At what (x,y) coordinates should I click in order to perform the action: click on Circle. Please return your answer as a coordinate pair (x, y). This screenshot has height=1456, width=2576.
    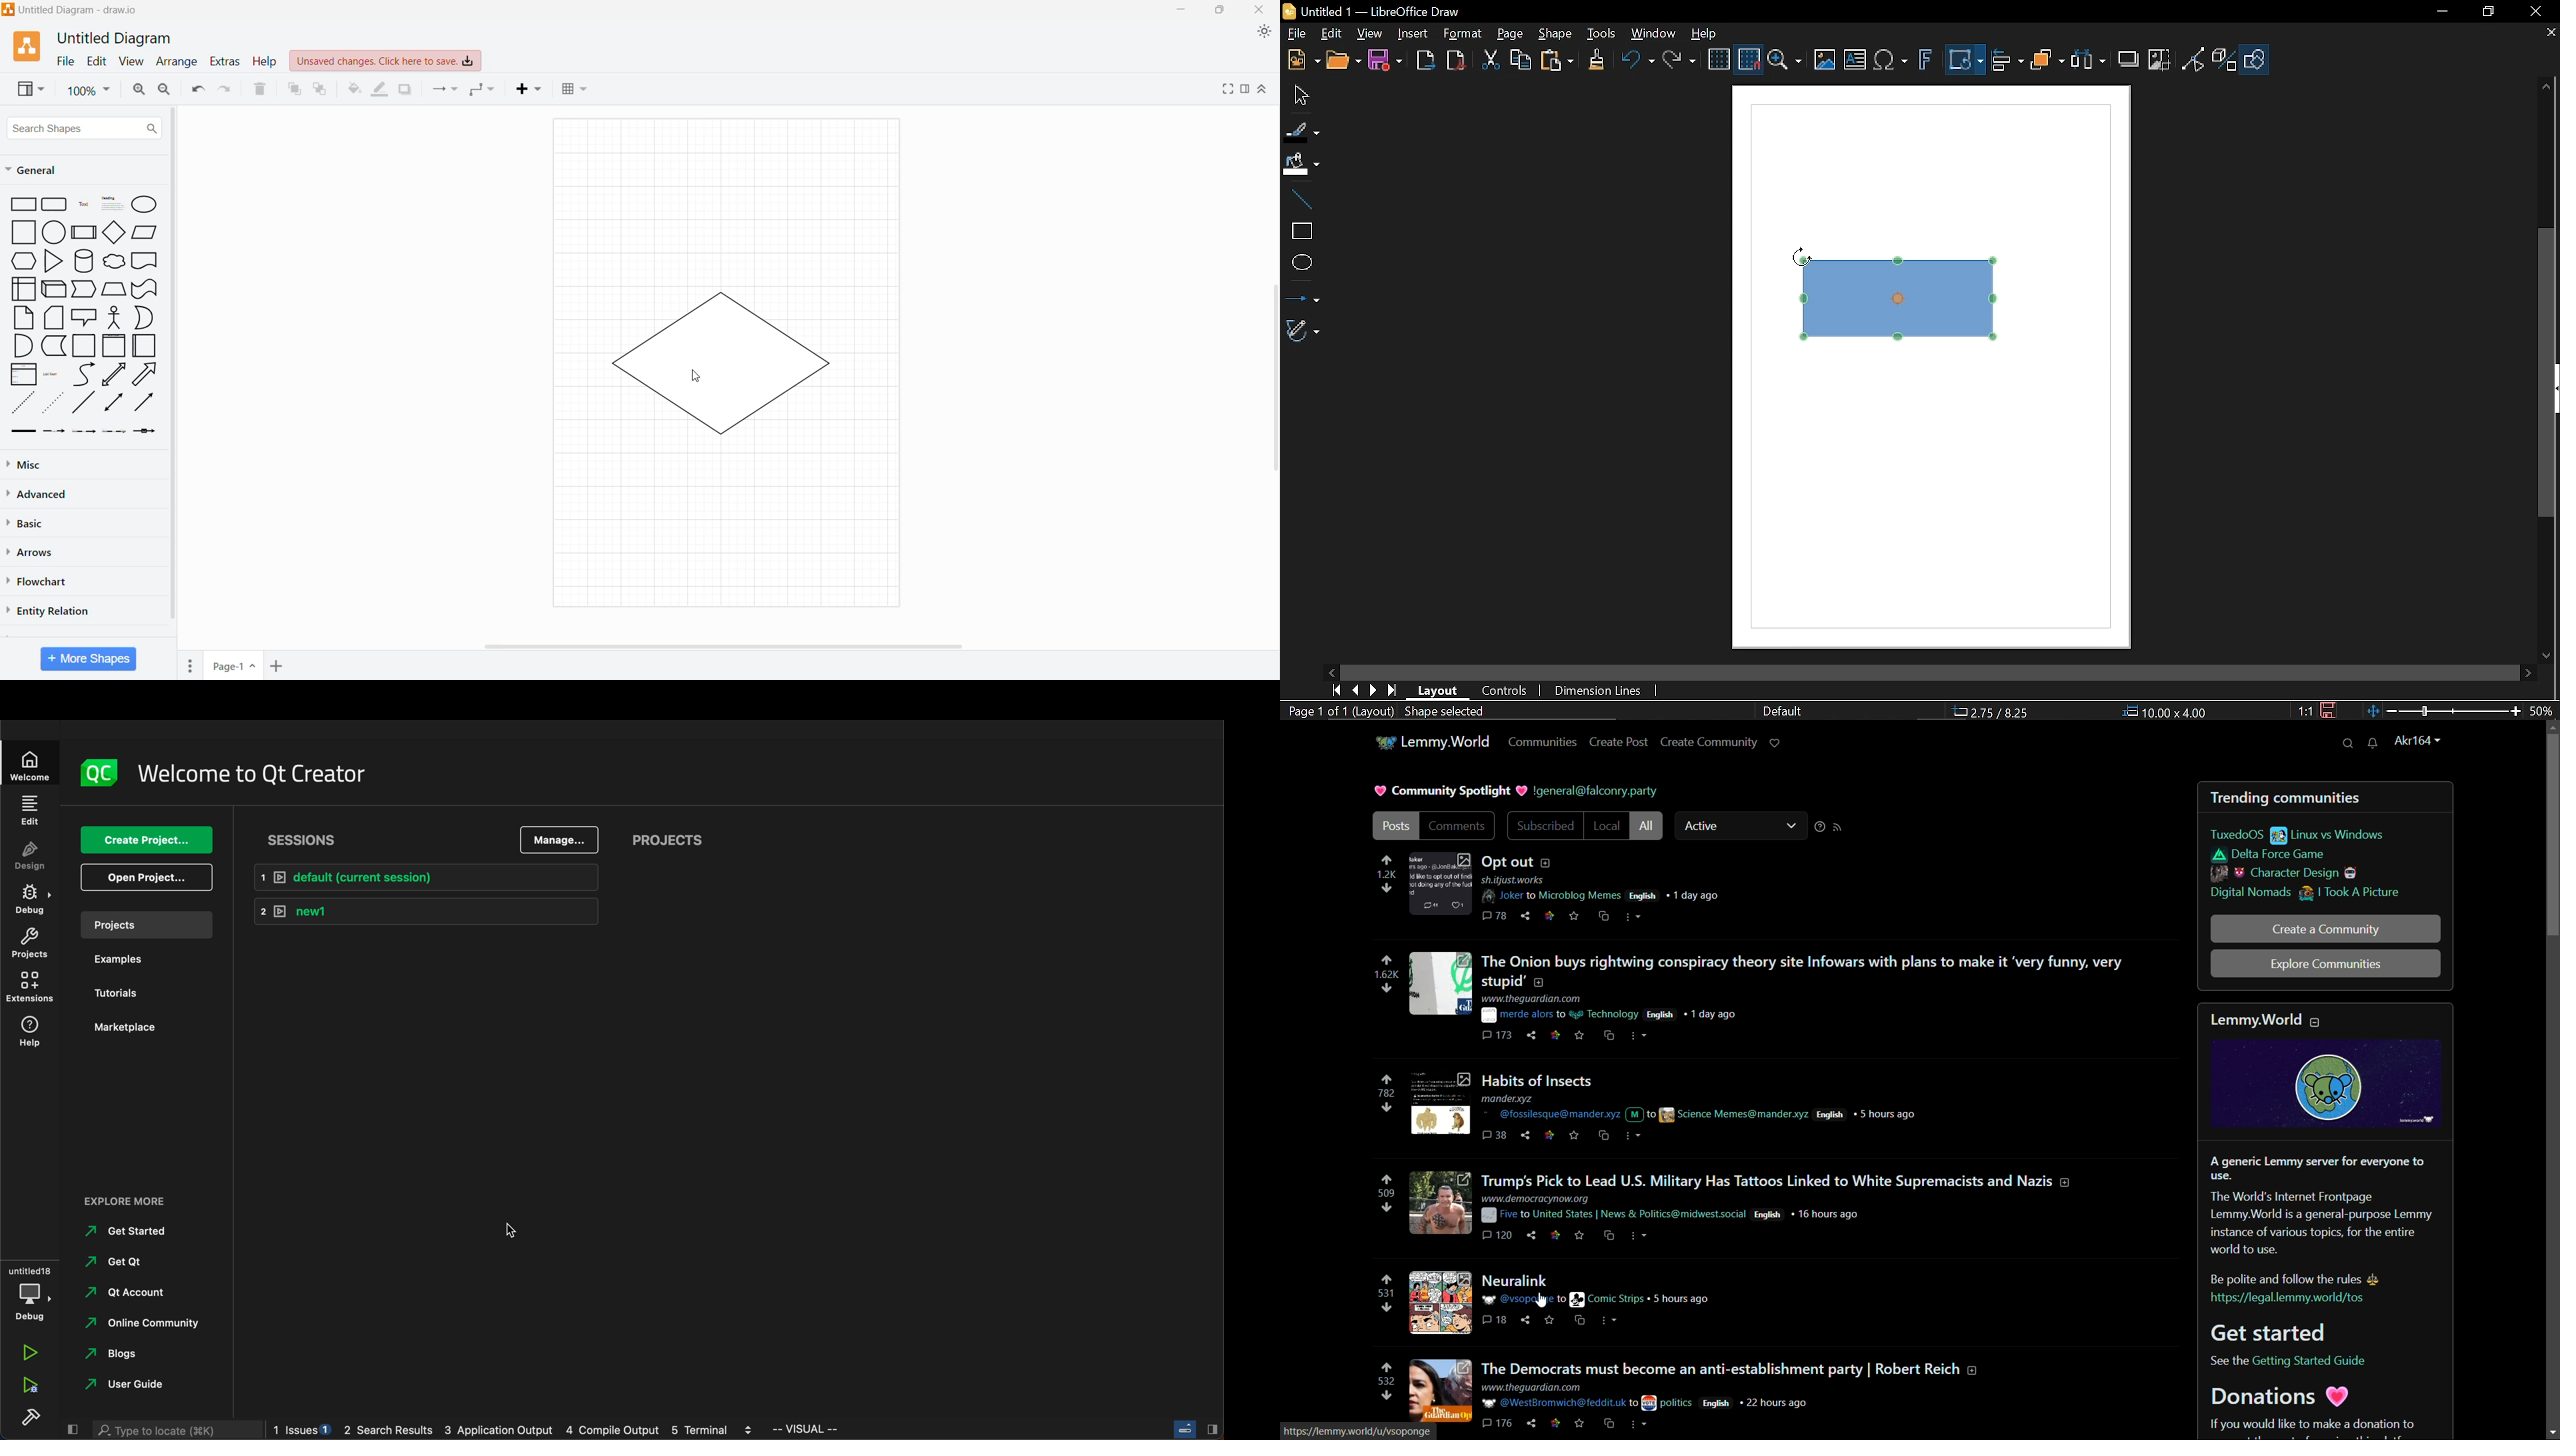
    Looking at the image, I should click on (55, 233).